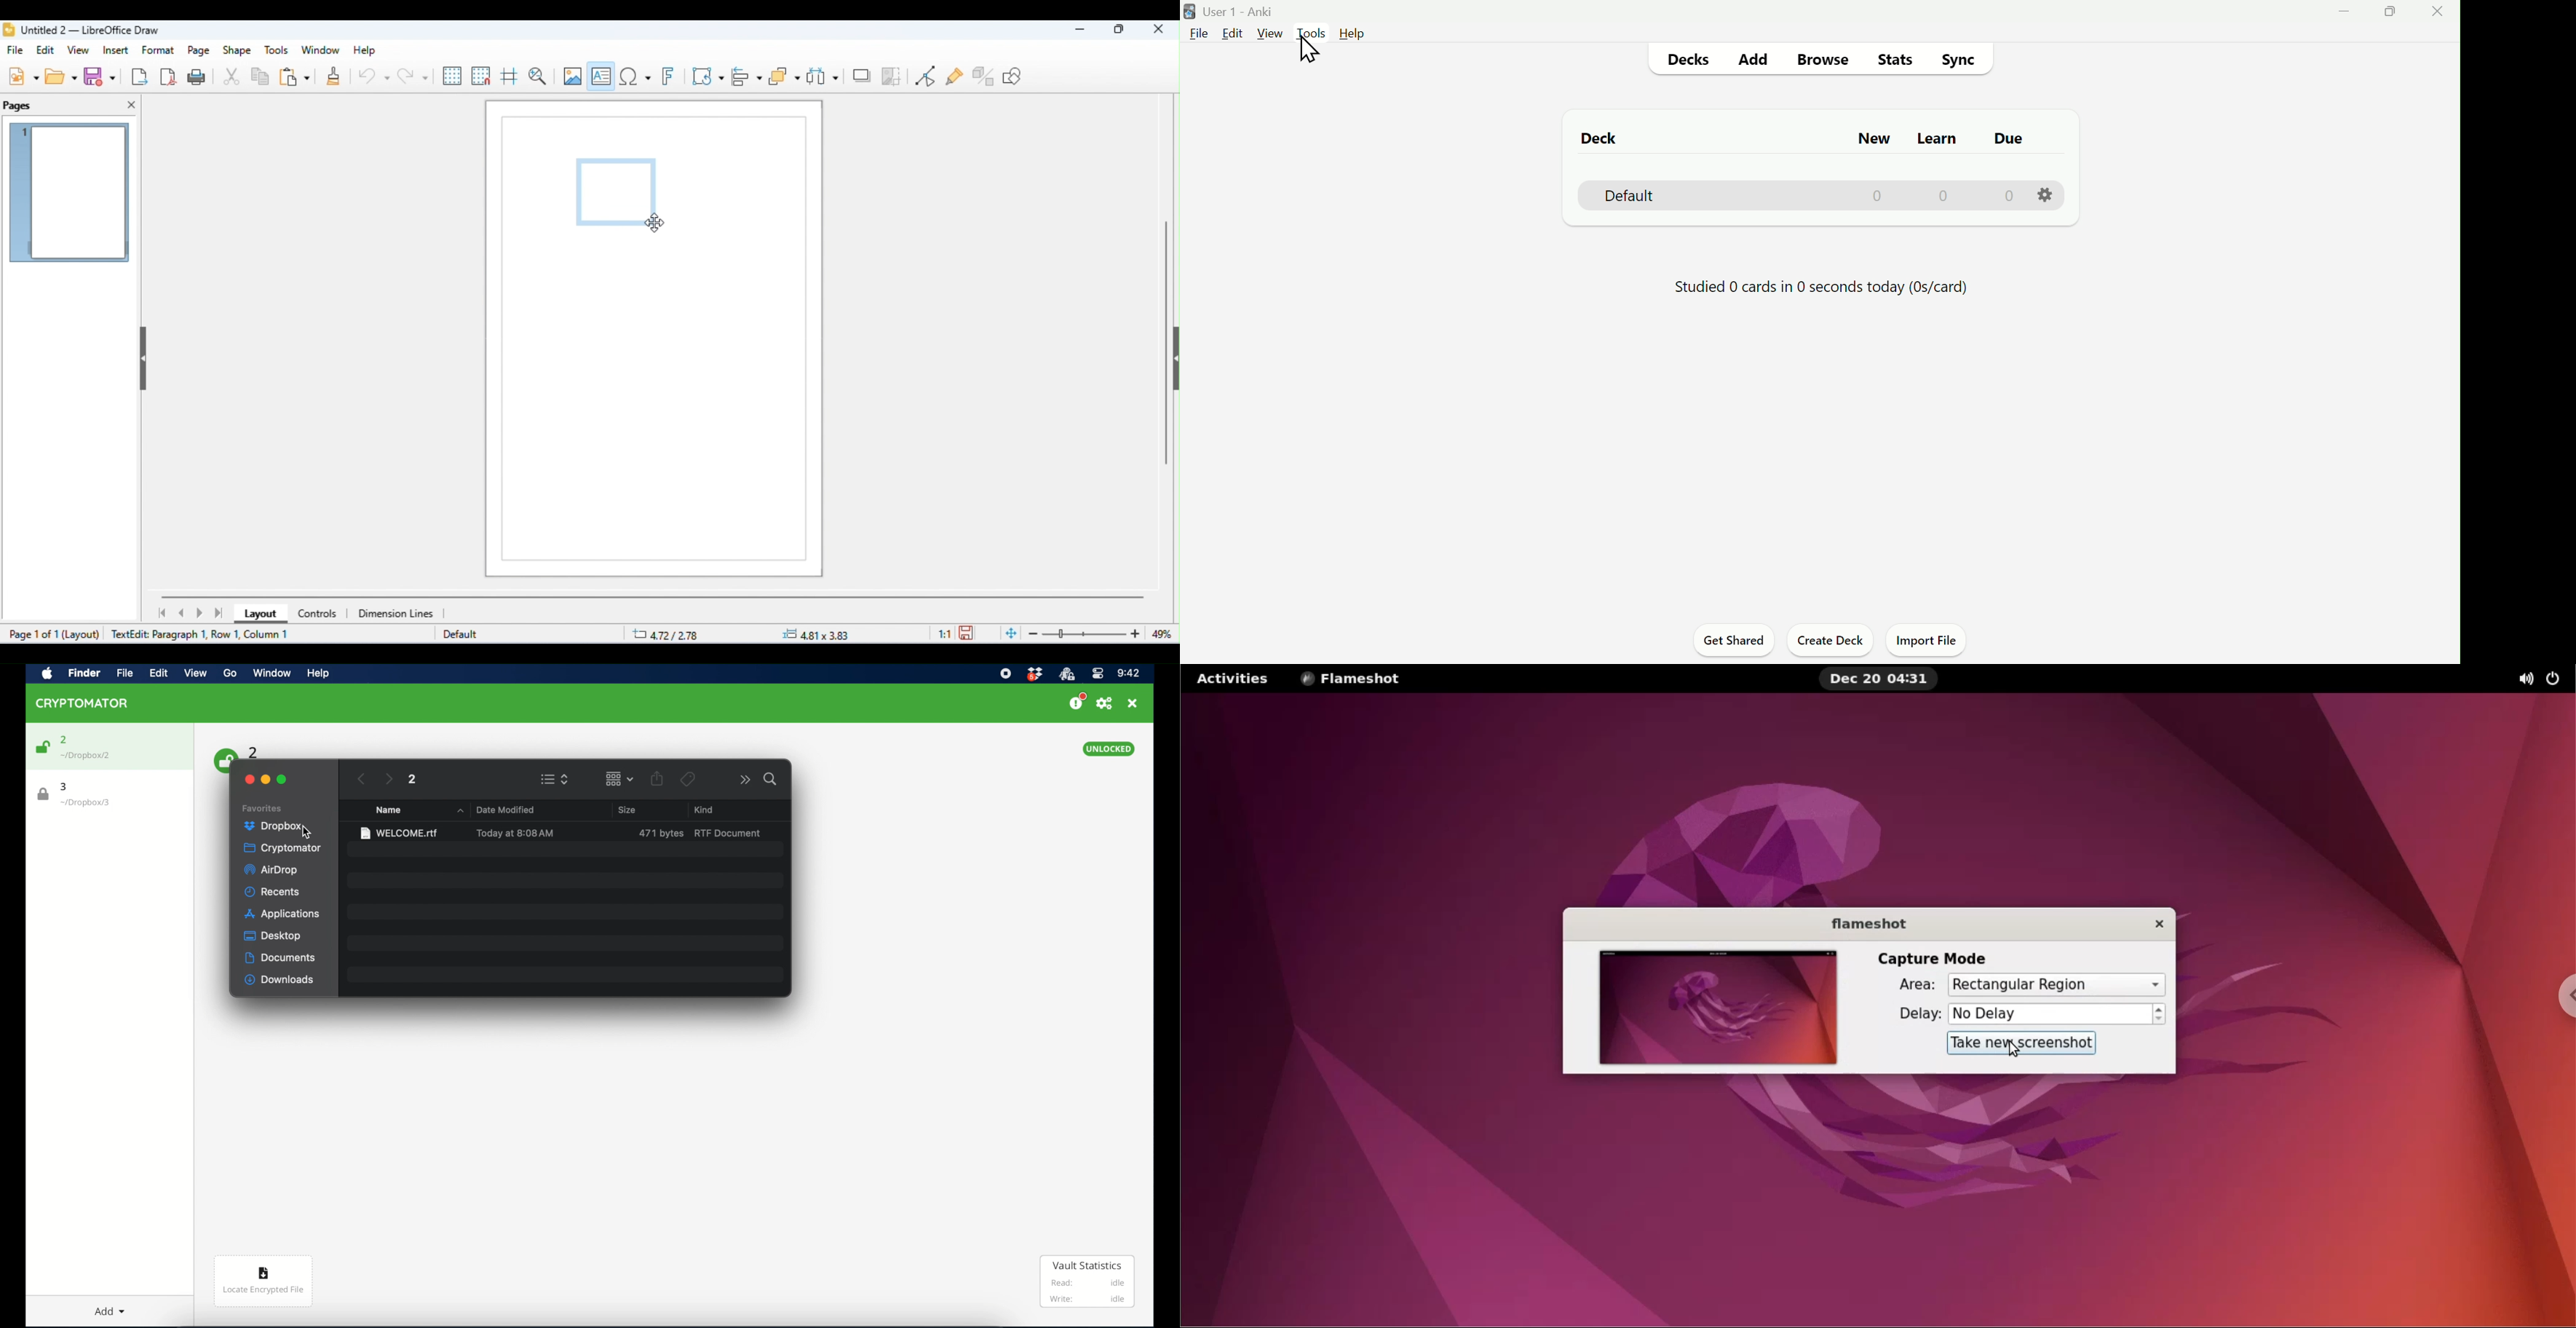 The image size is (2576, 1344). I want to click on cursor, so click(308, 834).